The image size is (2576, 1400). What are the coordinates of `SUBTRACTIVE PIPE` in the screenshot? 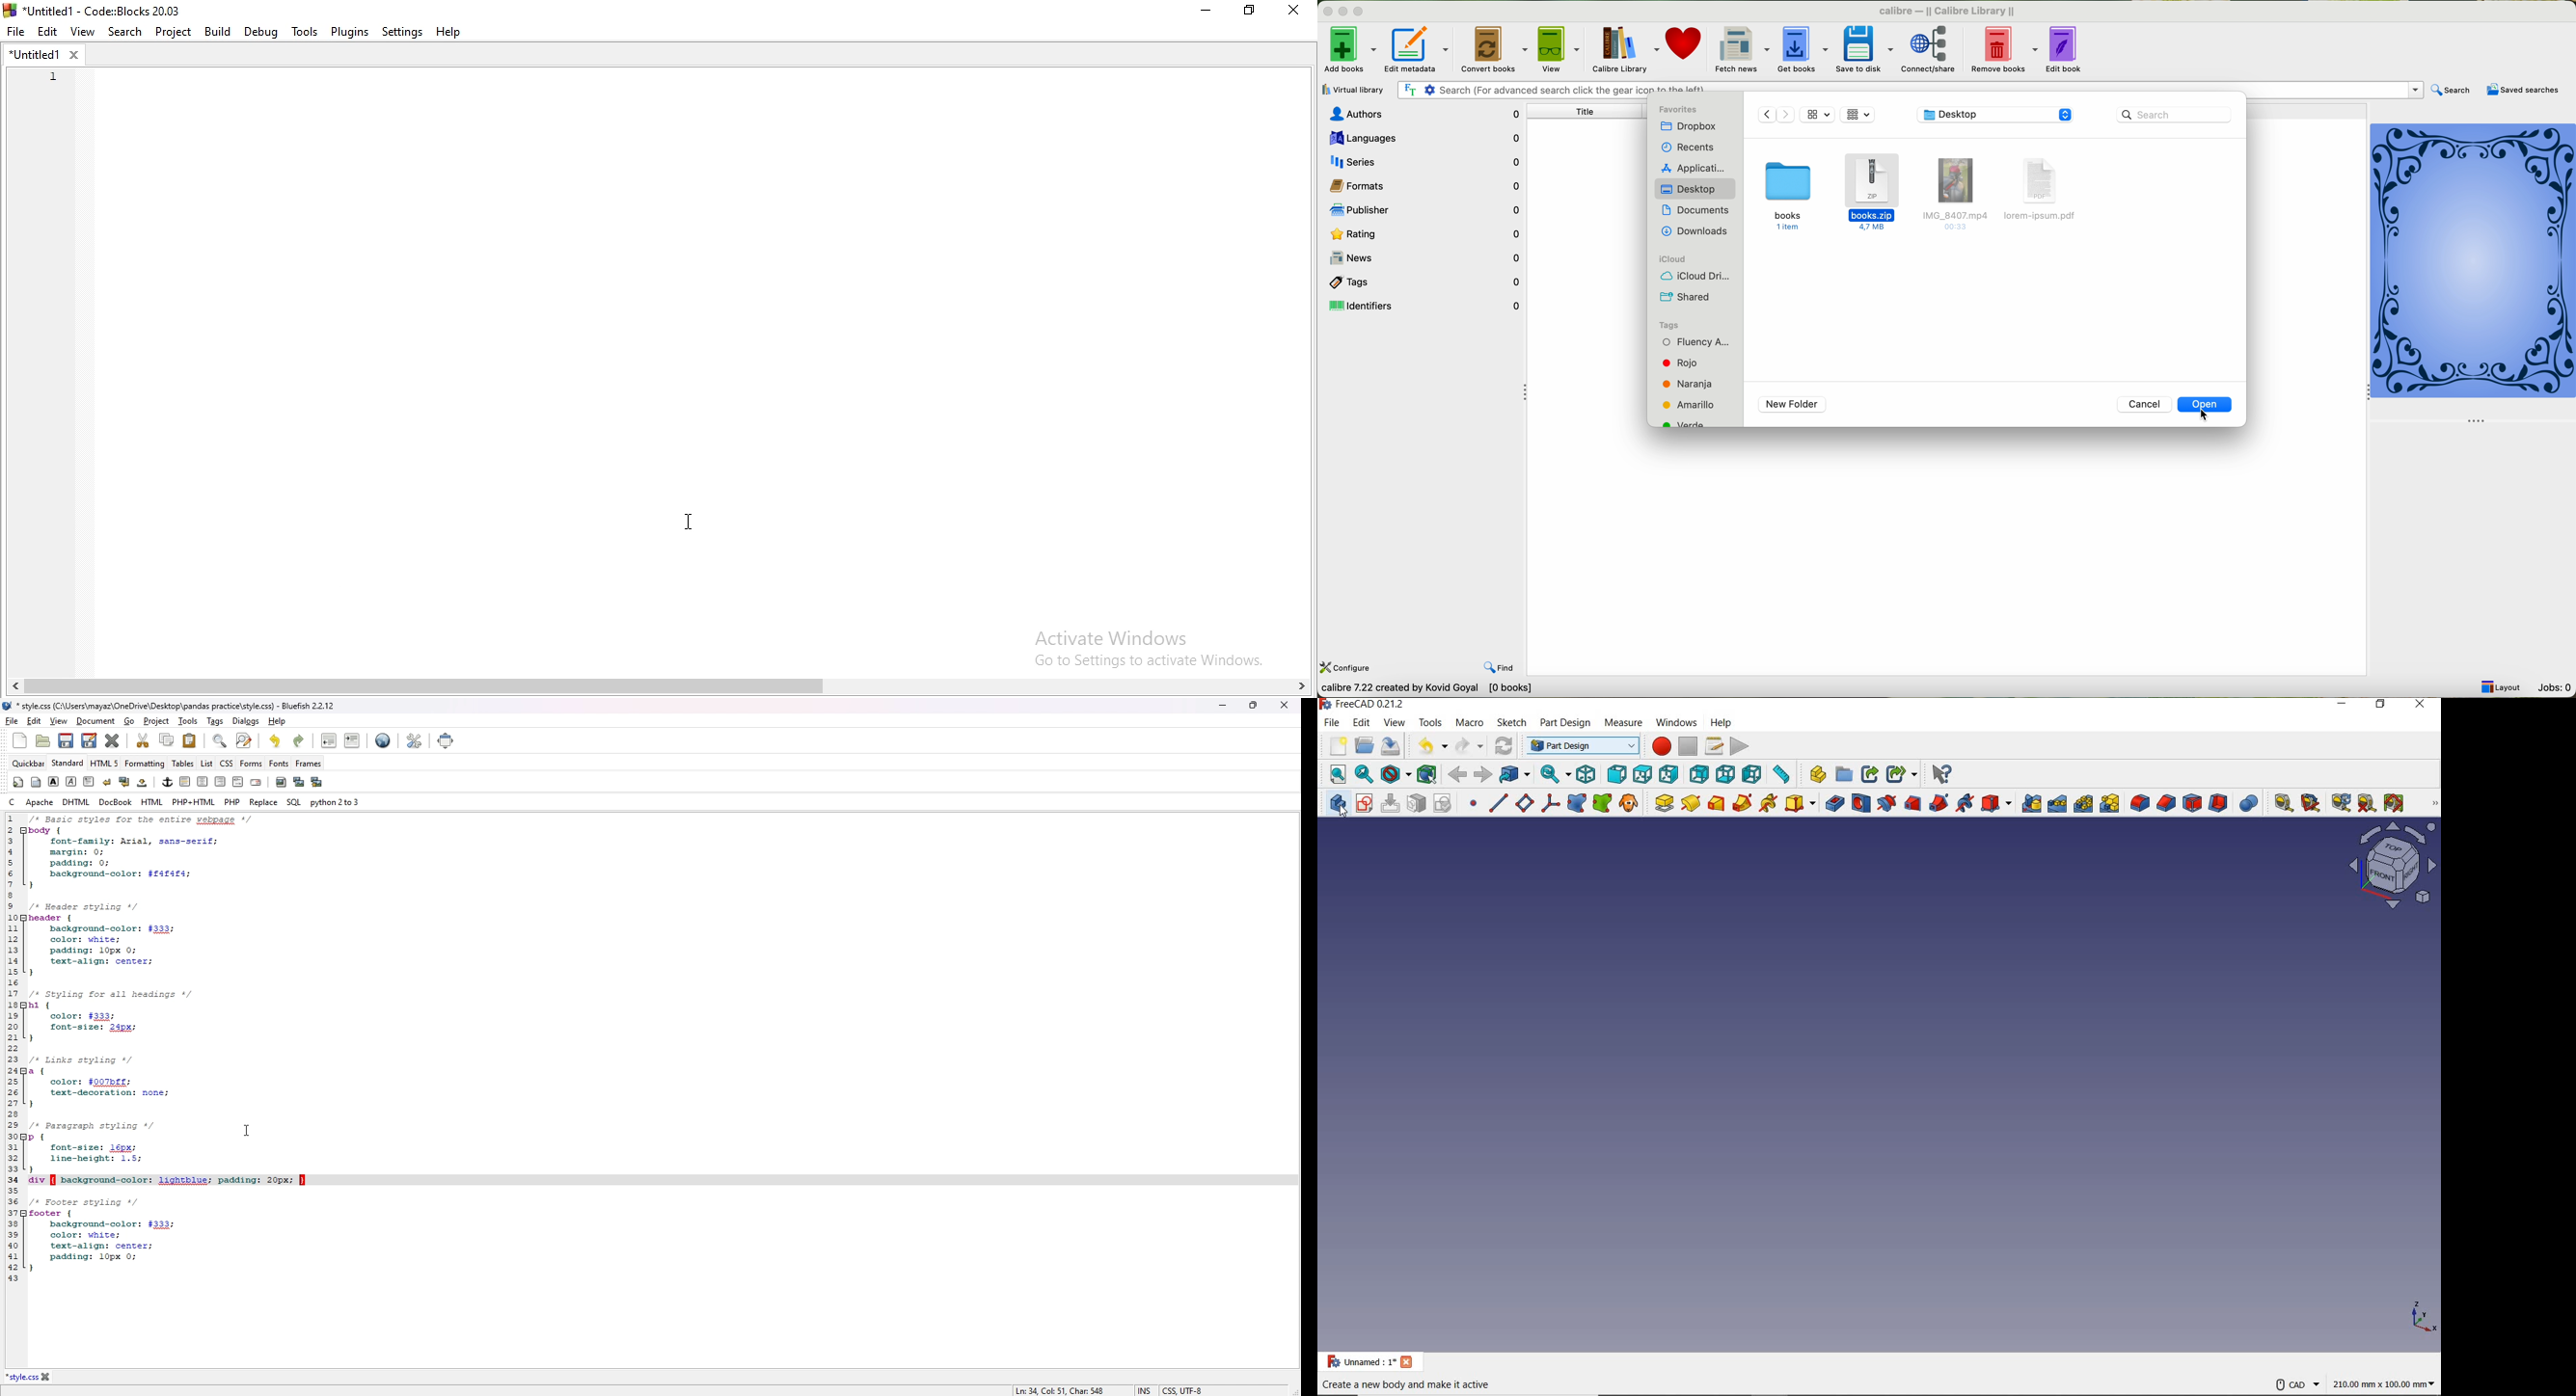 It's located at (1939, 803).